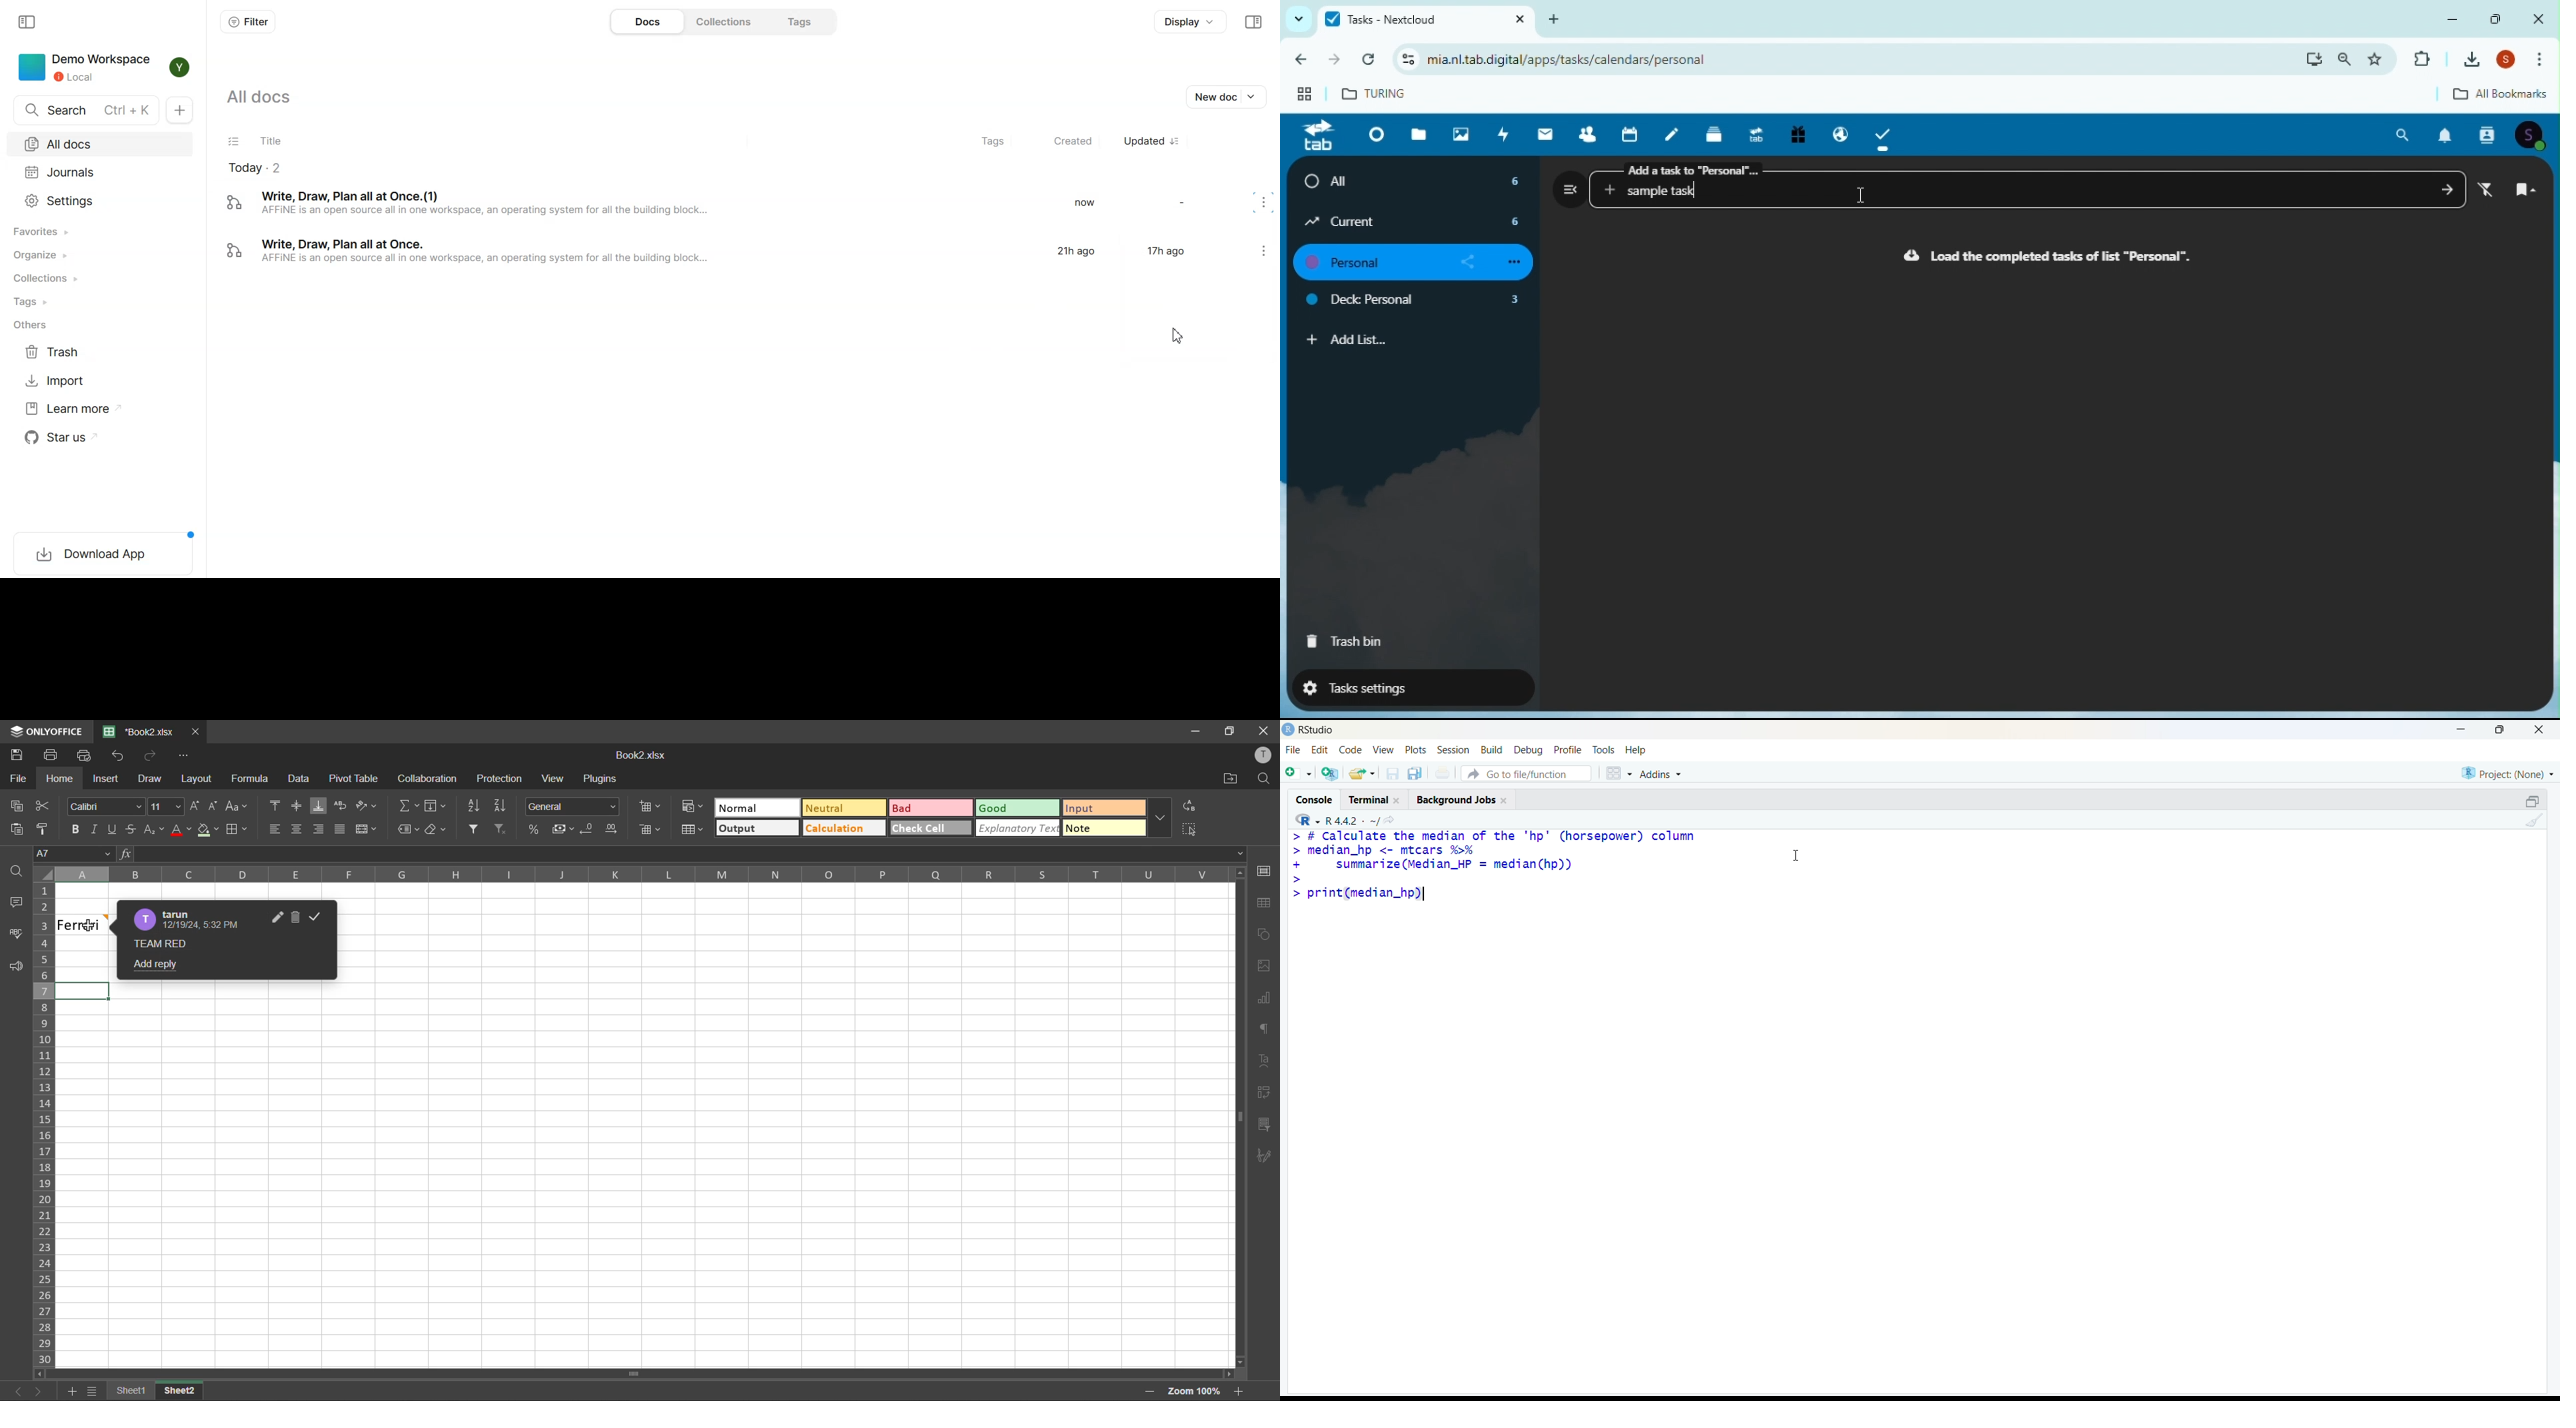 This screenshot has width=2576, height=1428. What do you see at coordinates (17, 873) in the screenshot?
I see `find` at bounding box center [17, 873].